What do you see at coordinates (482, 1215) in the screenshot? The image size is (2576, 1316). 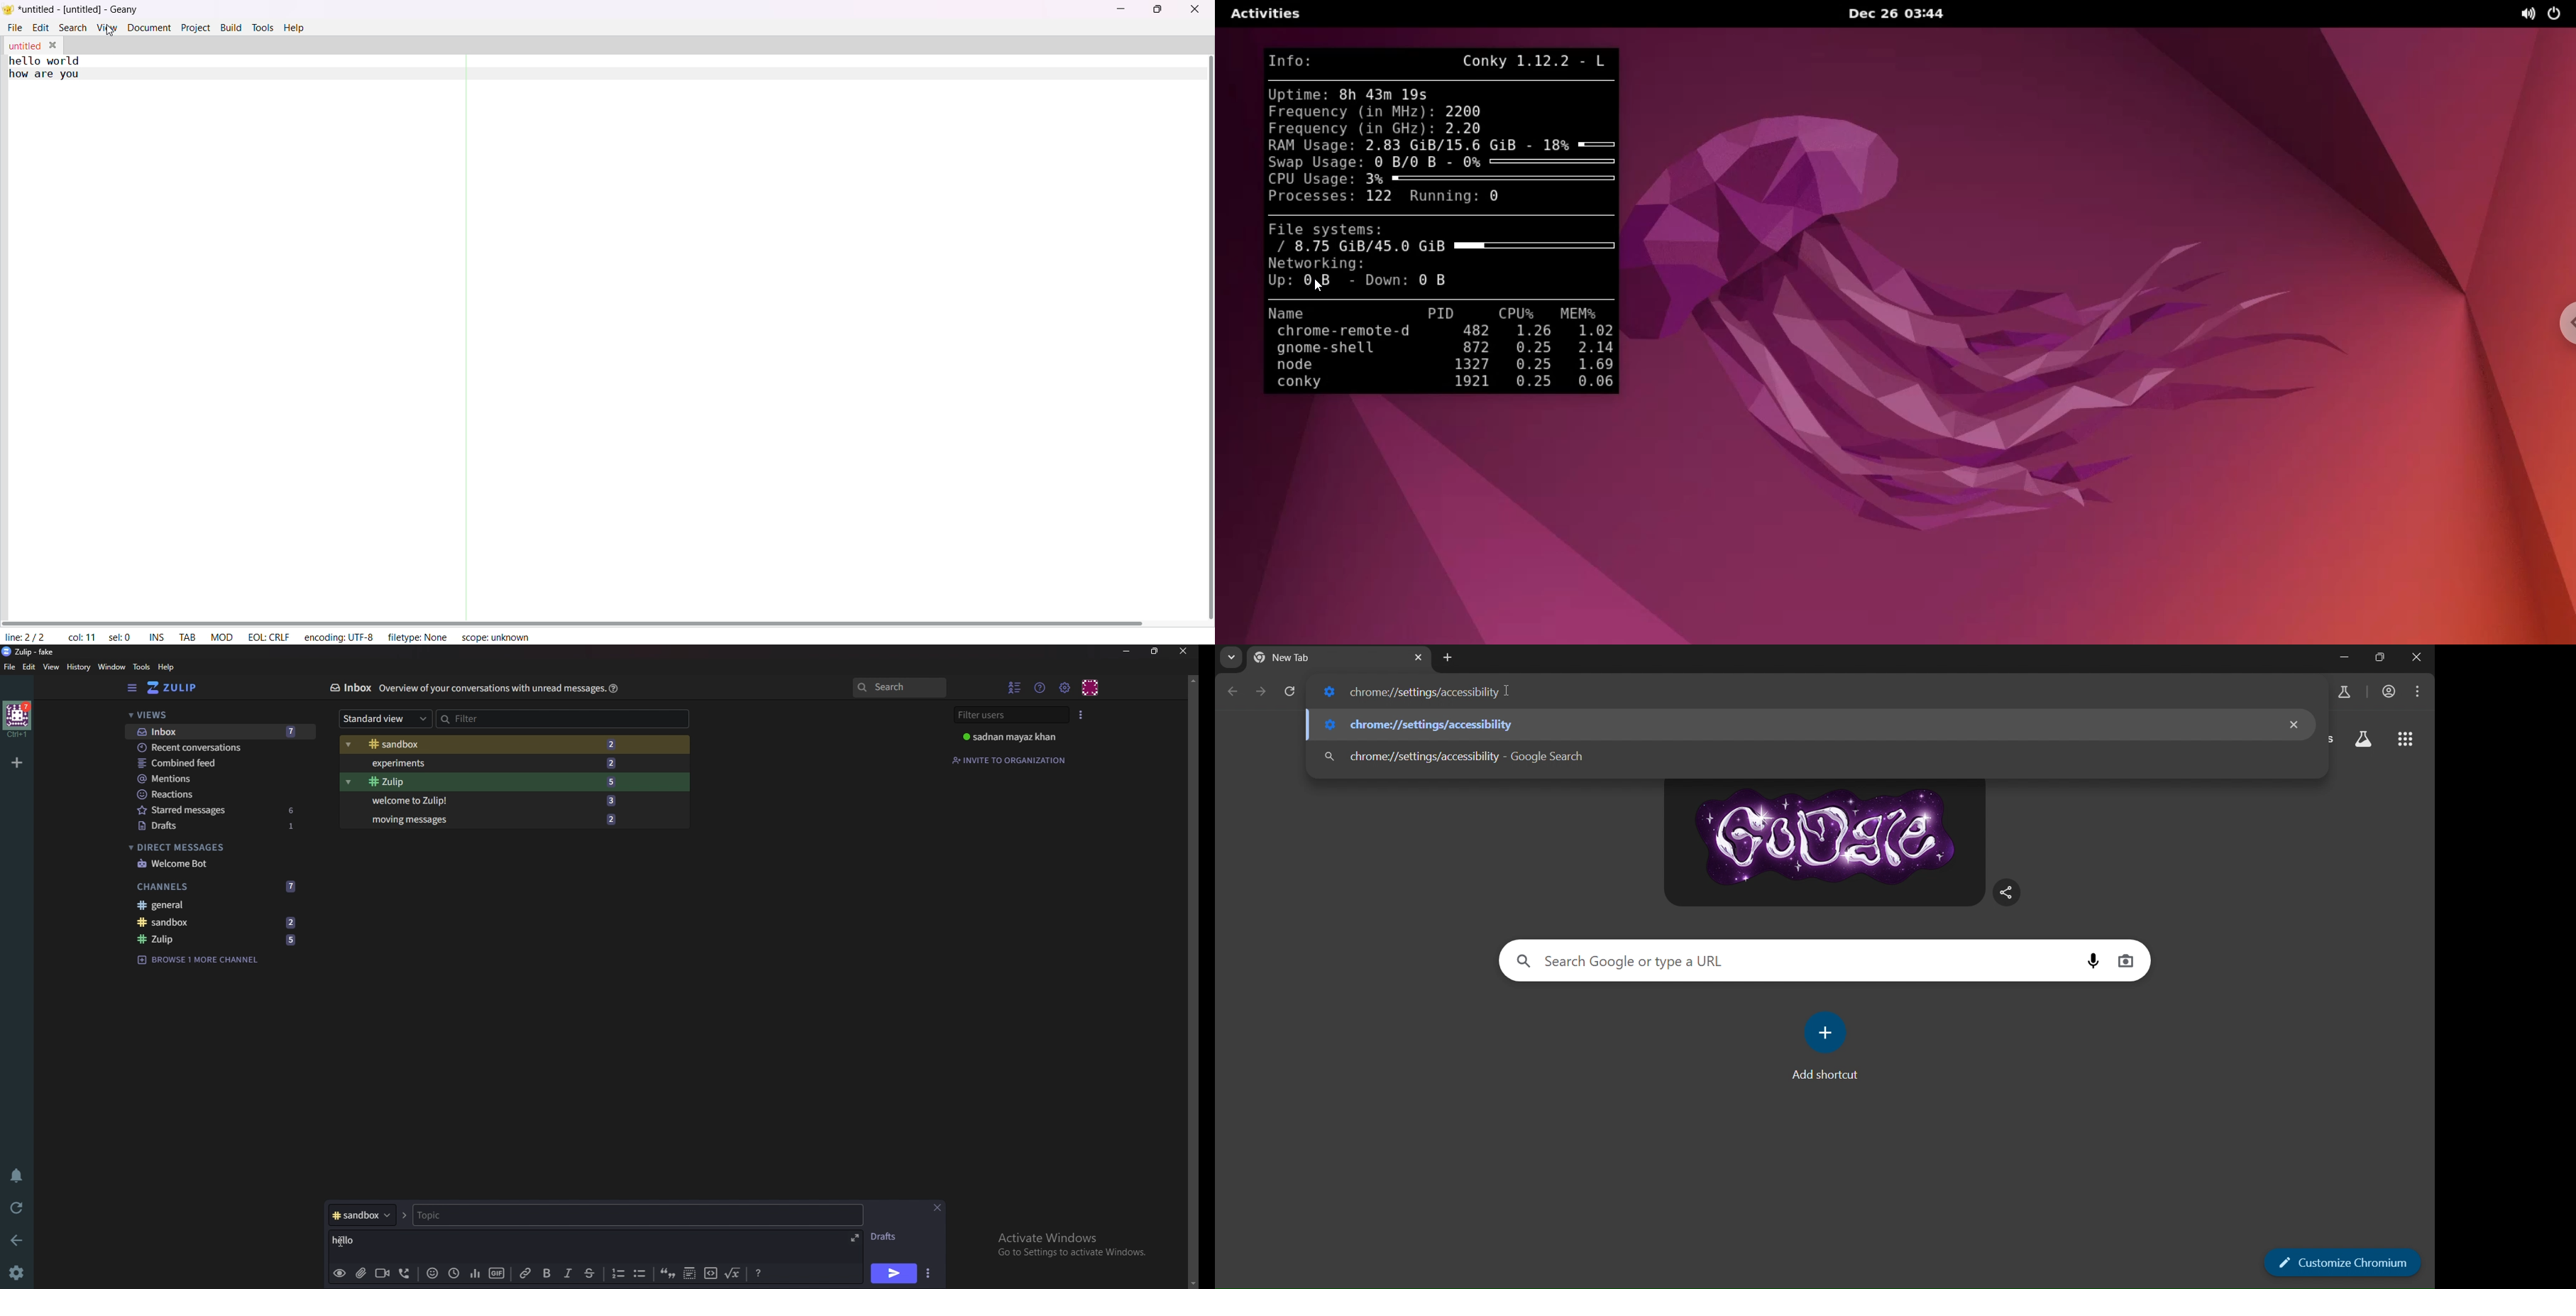 I see `Topic` at bounding box center [482, 1215].